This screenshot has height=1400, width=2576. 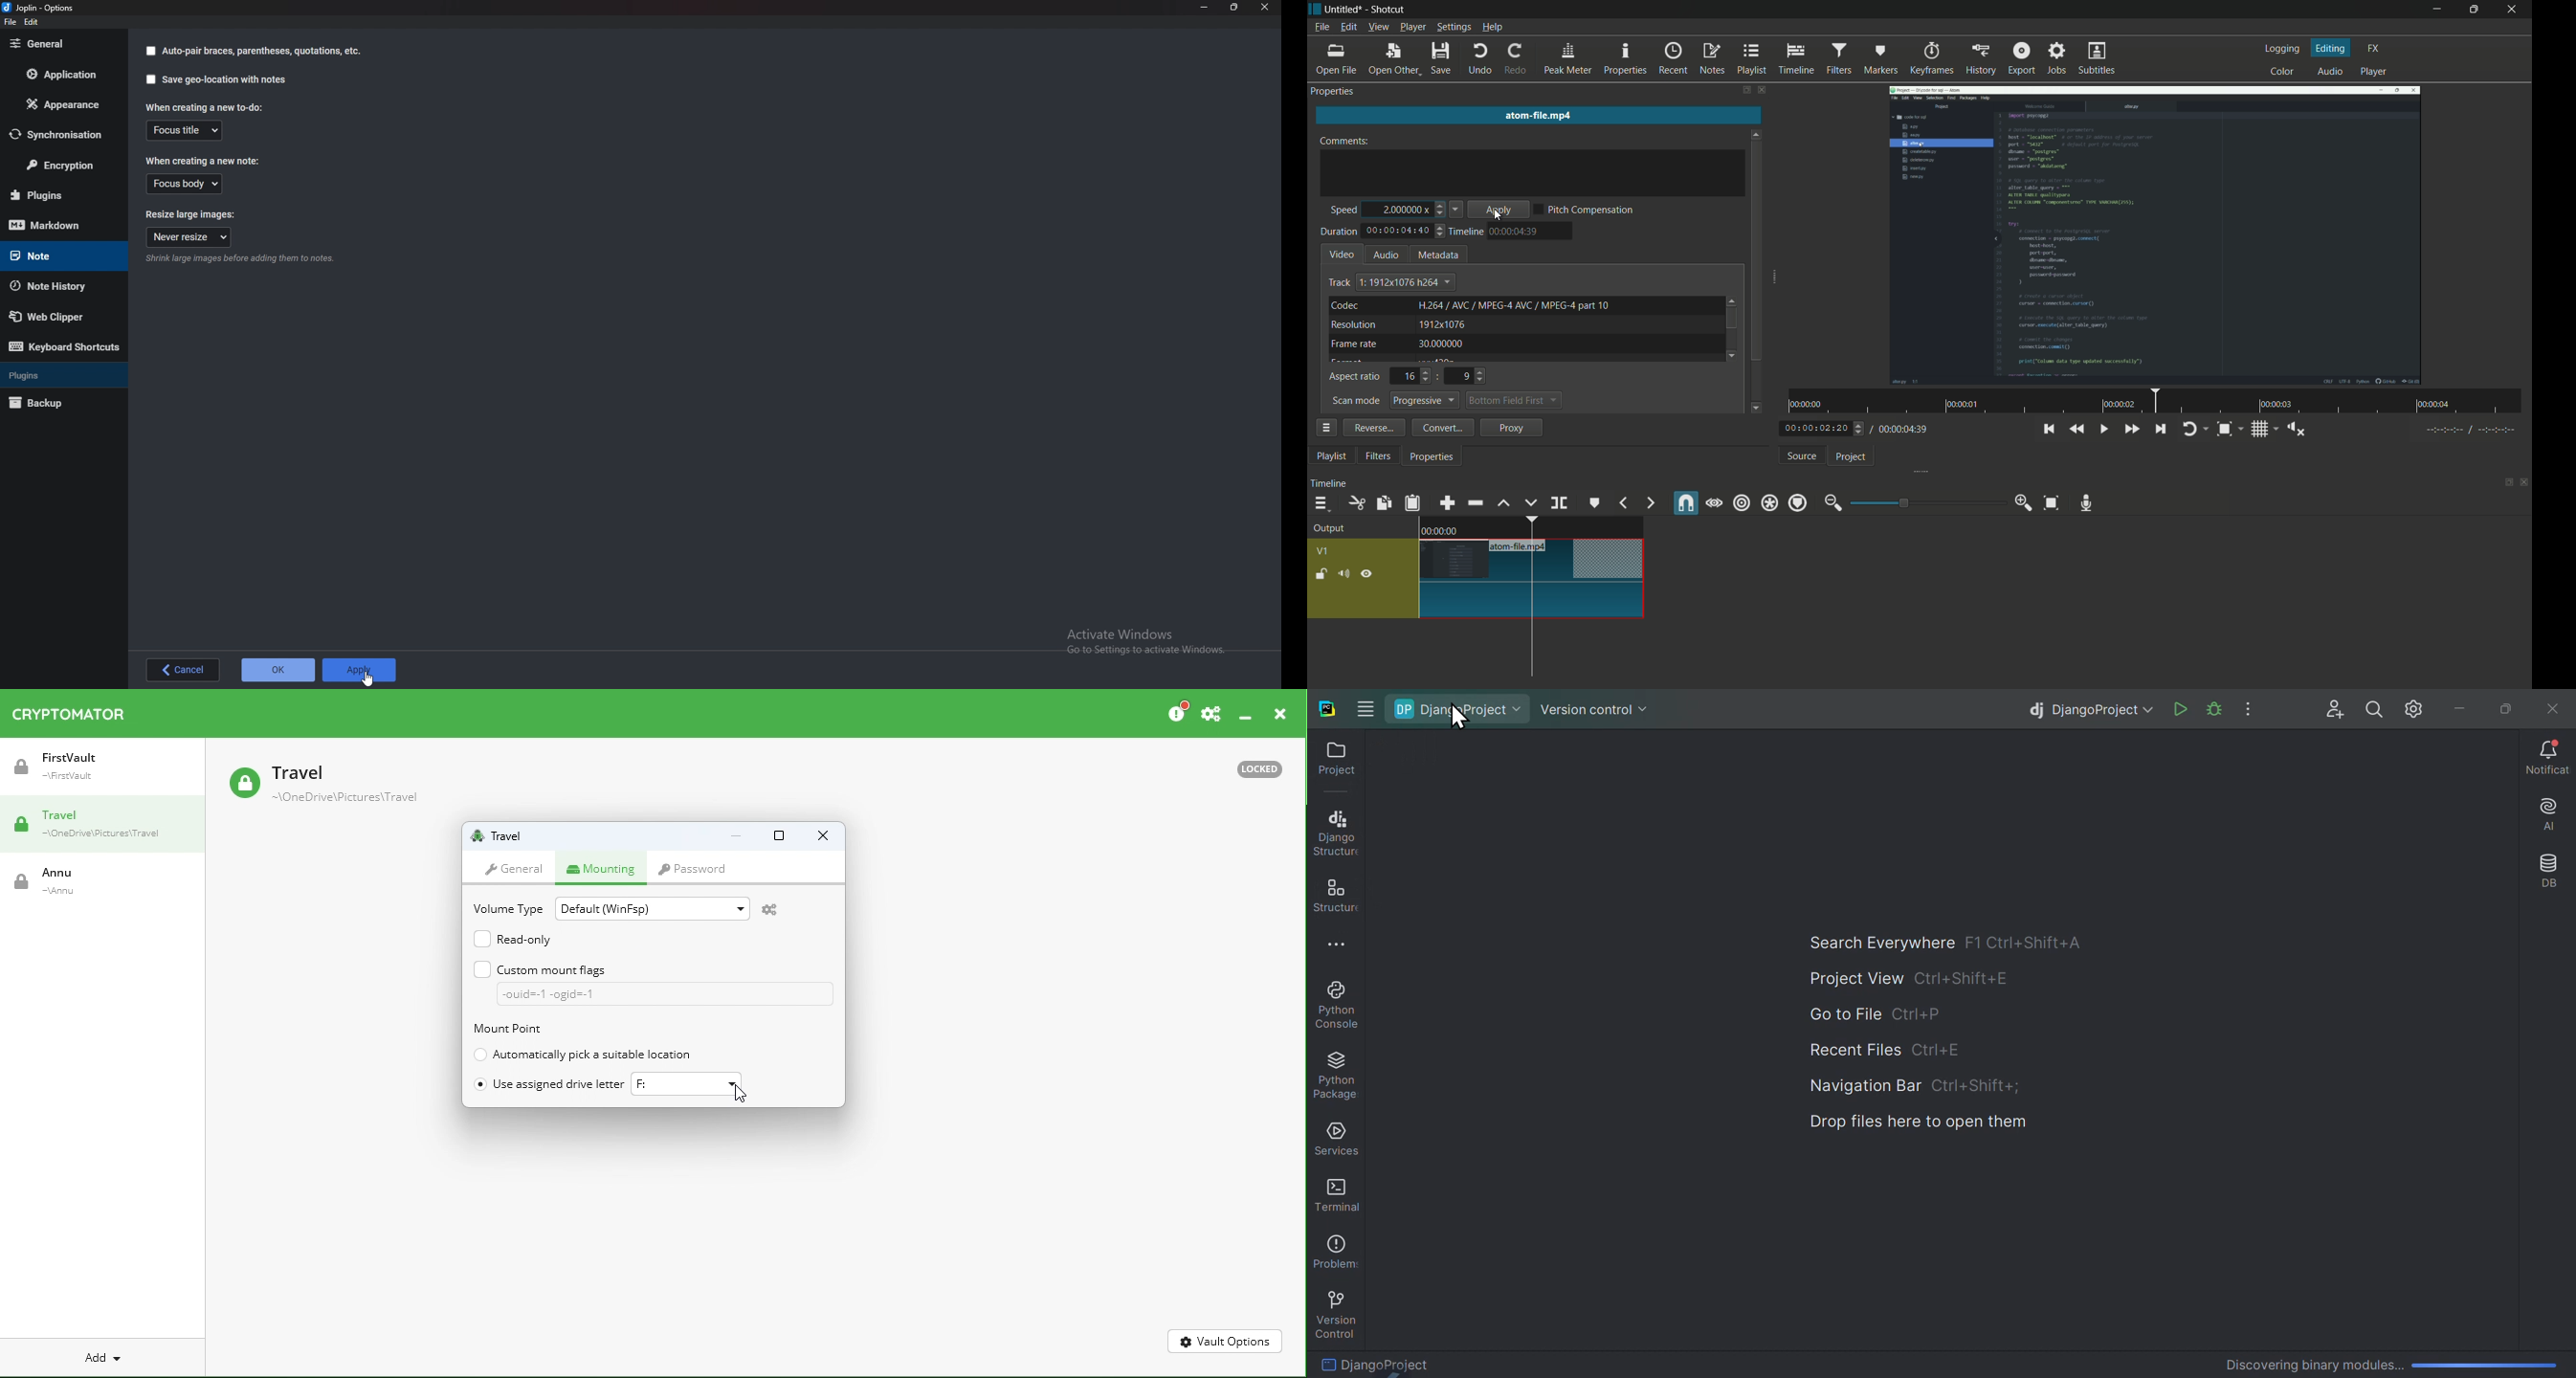 What do you see at coordinates (605, 867) in the screenshot?
I see `Mounting` at bounding box center [605, 867].